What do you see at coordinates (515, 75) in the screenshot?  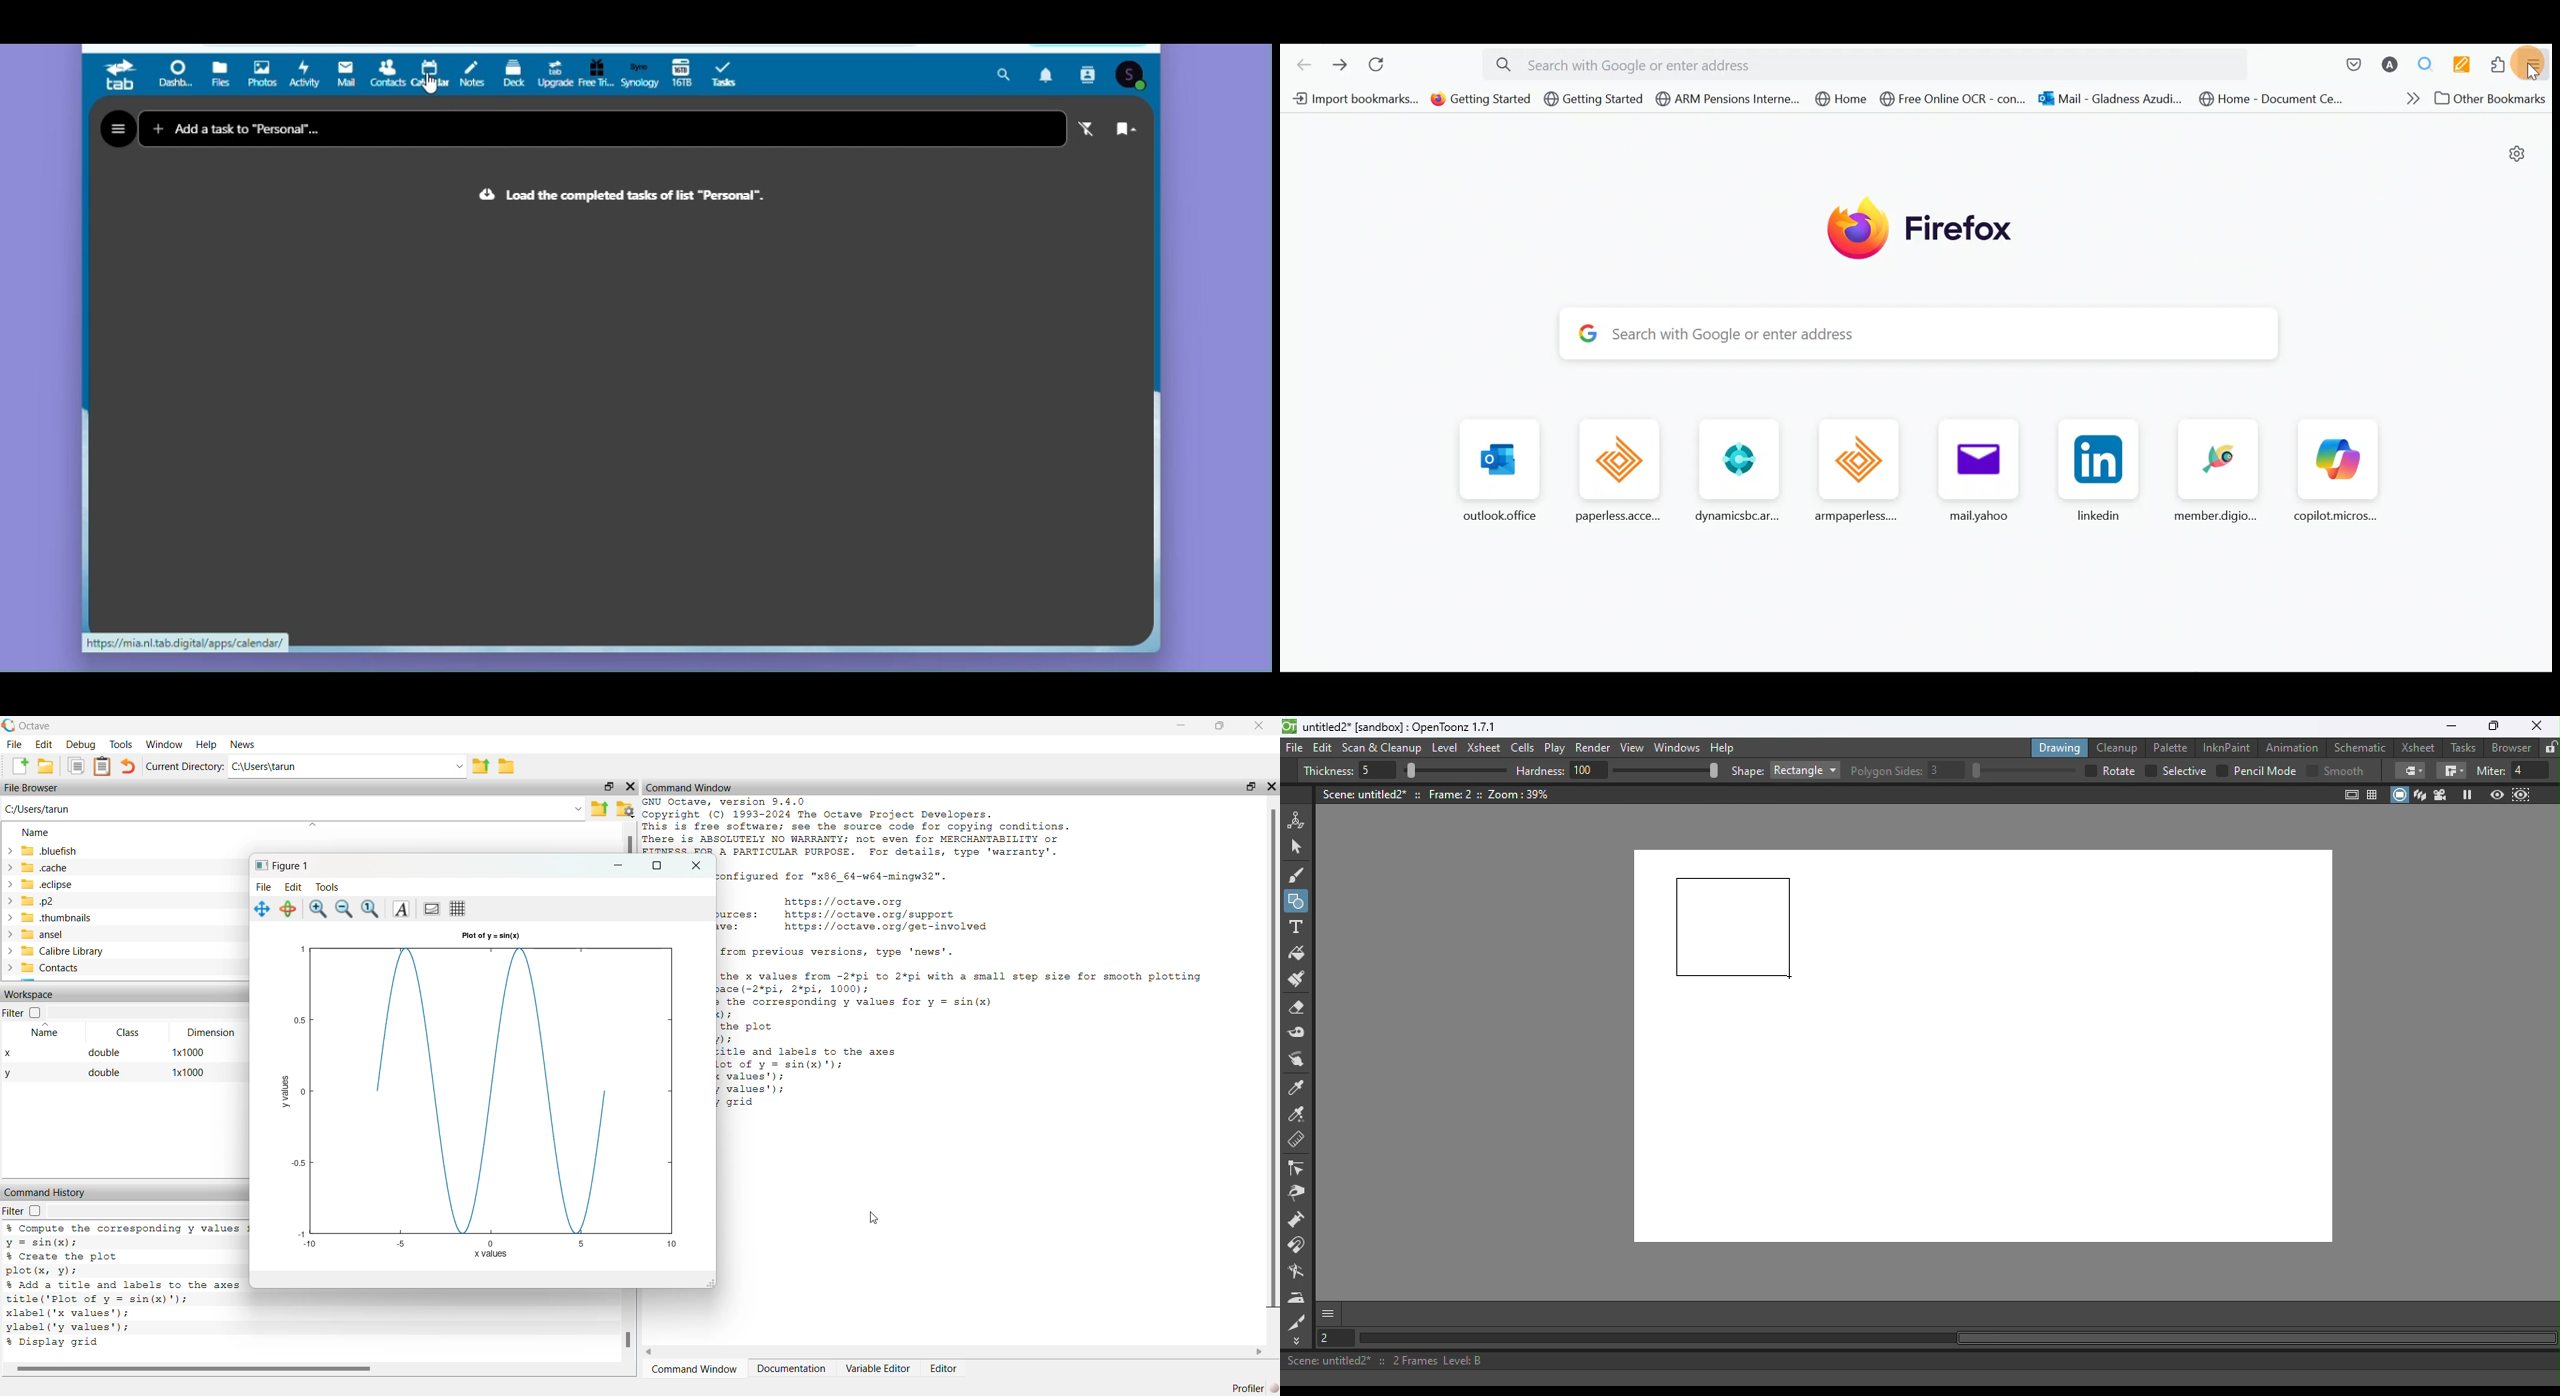 I see `Deck` at bounding box center [515, 75].